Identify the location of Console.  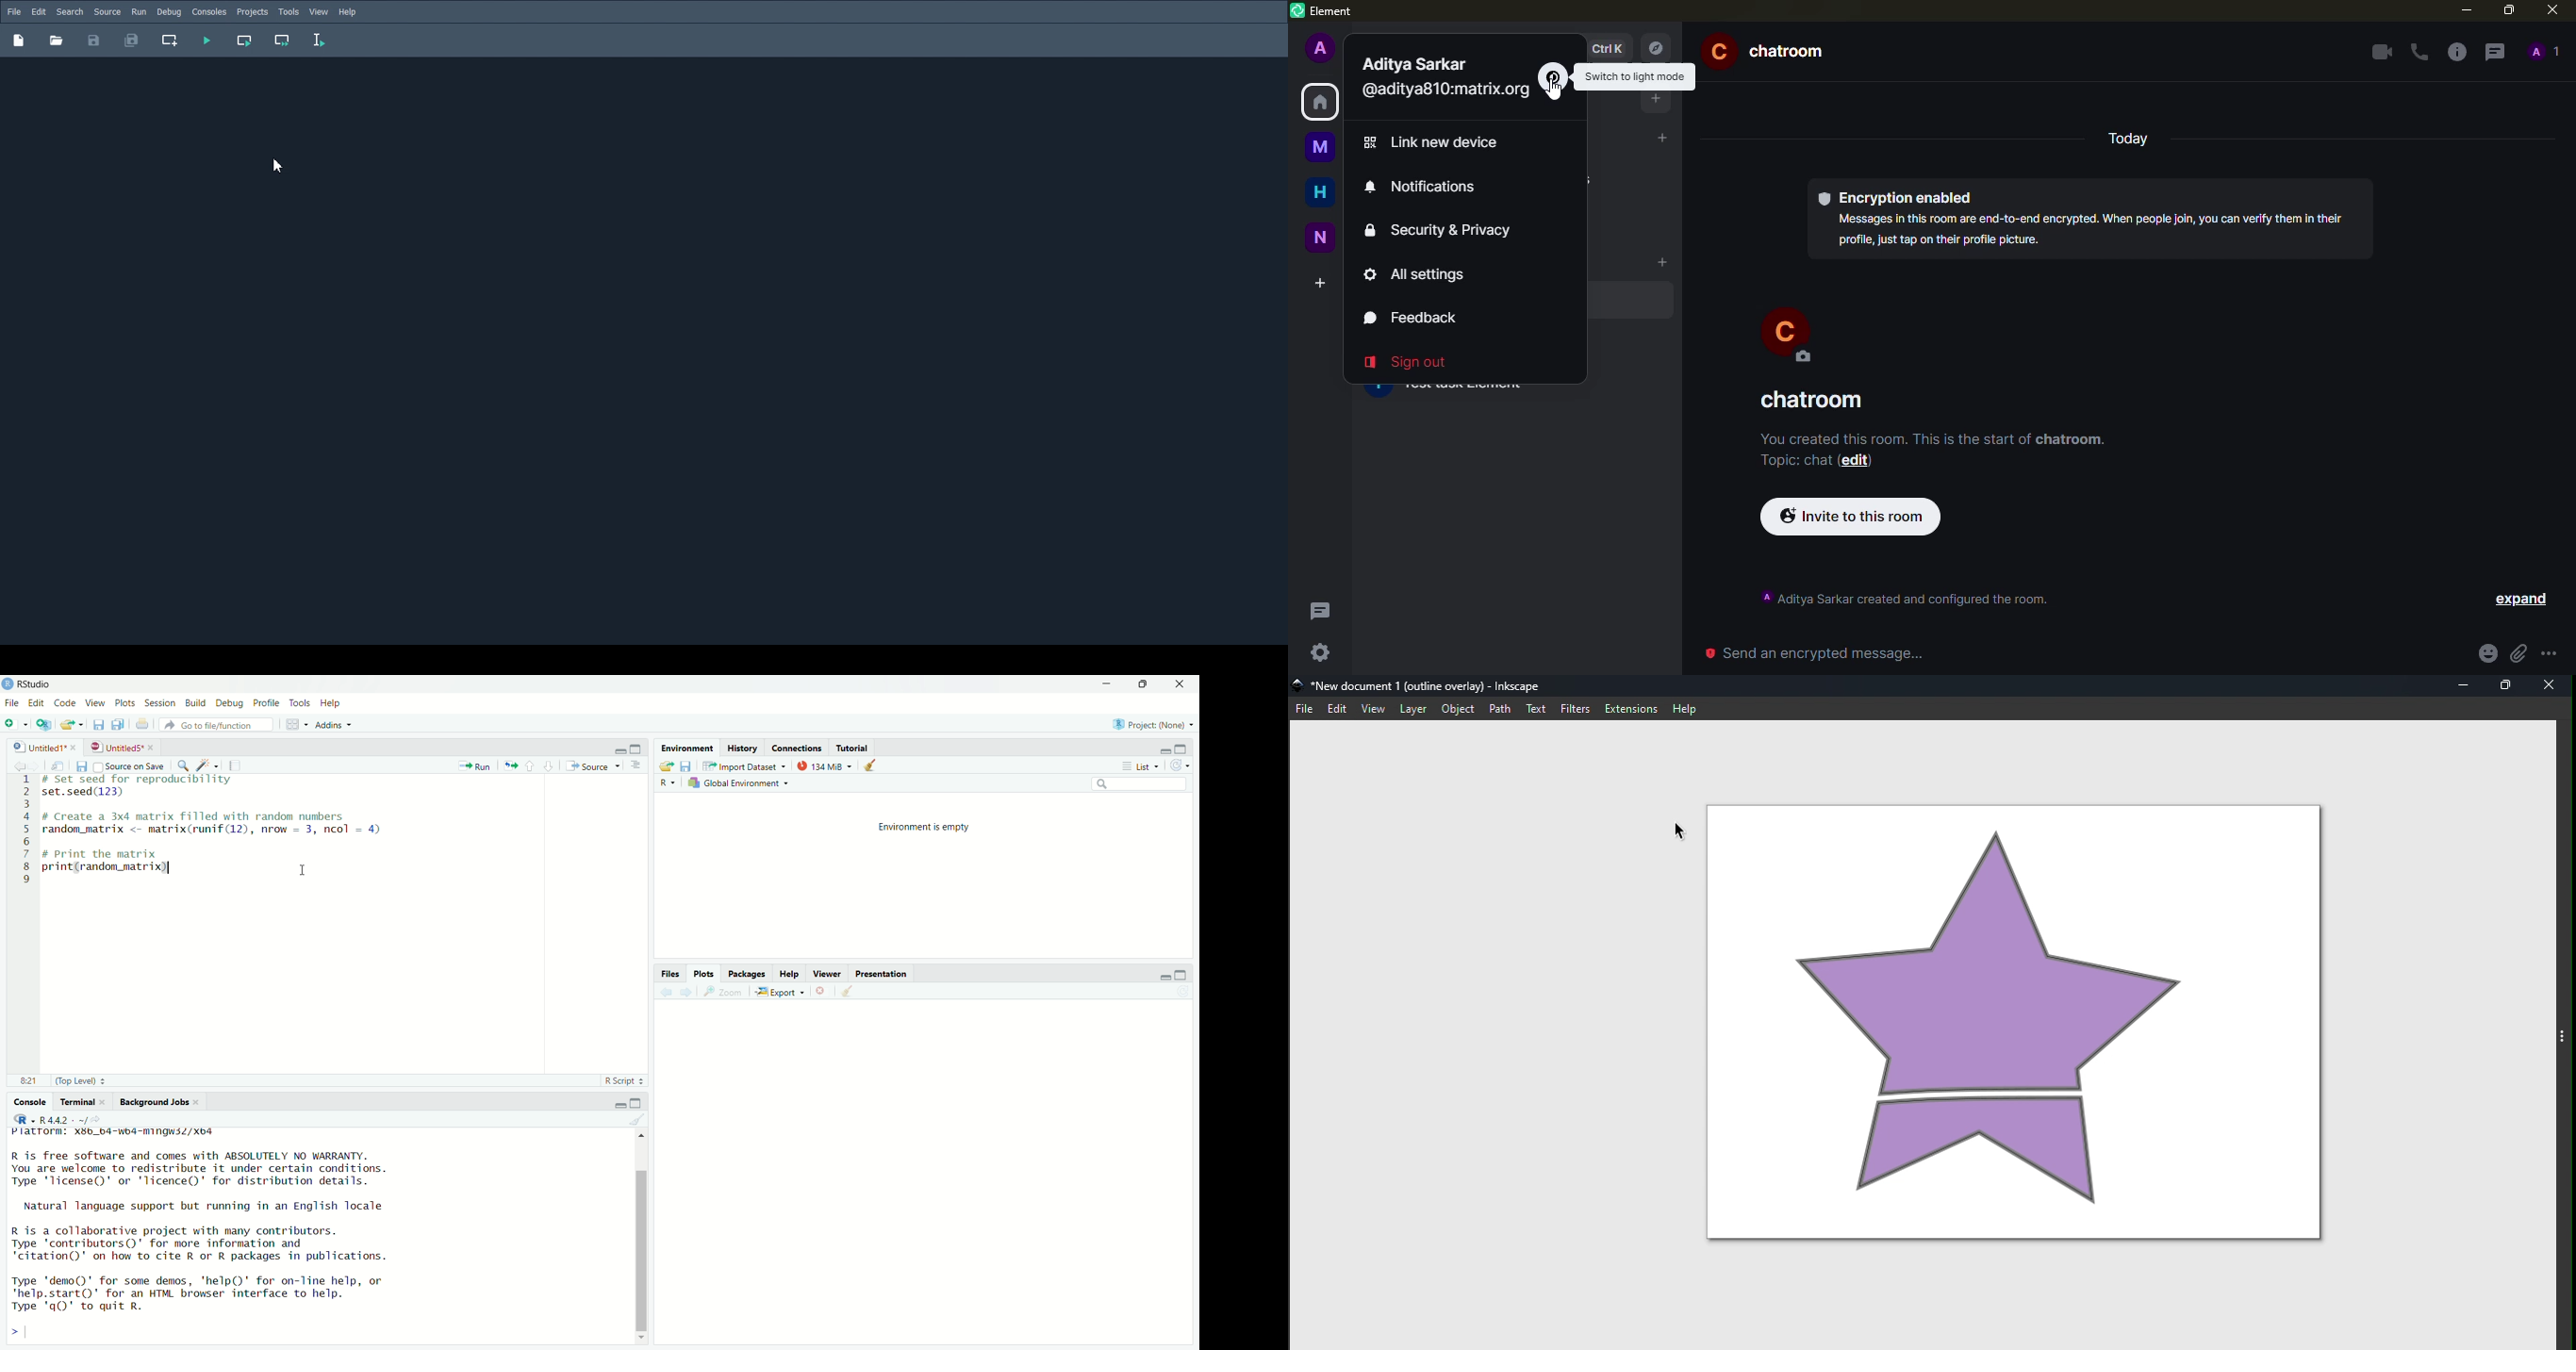
(209, 12).